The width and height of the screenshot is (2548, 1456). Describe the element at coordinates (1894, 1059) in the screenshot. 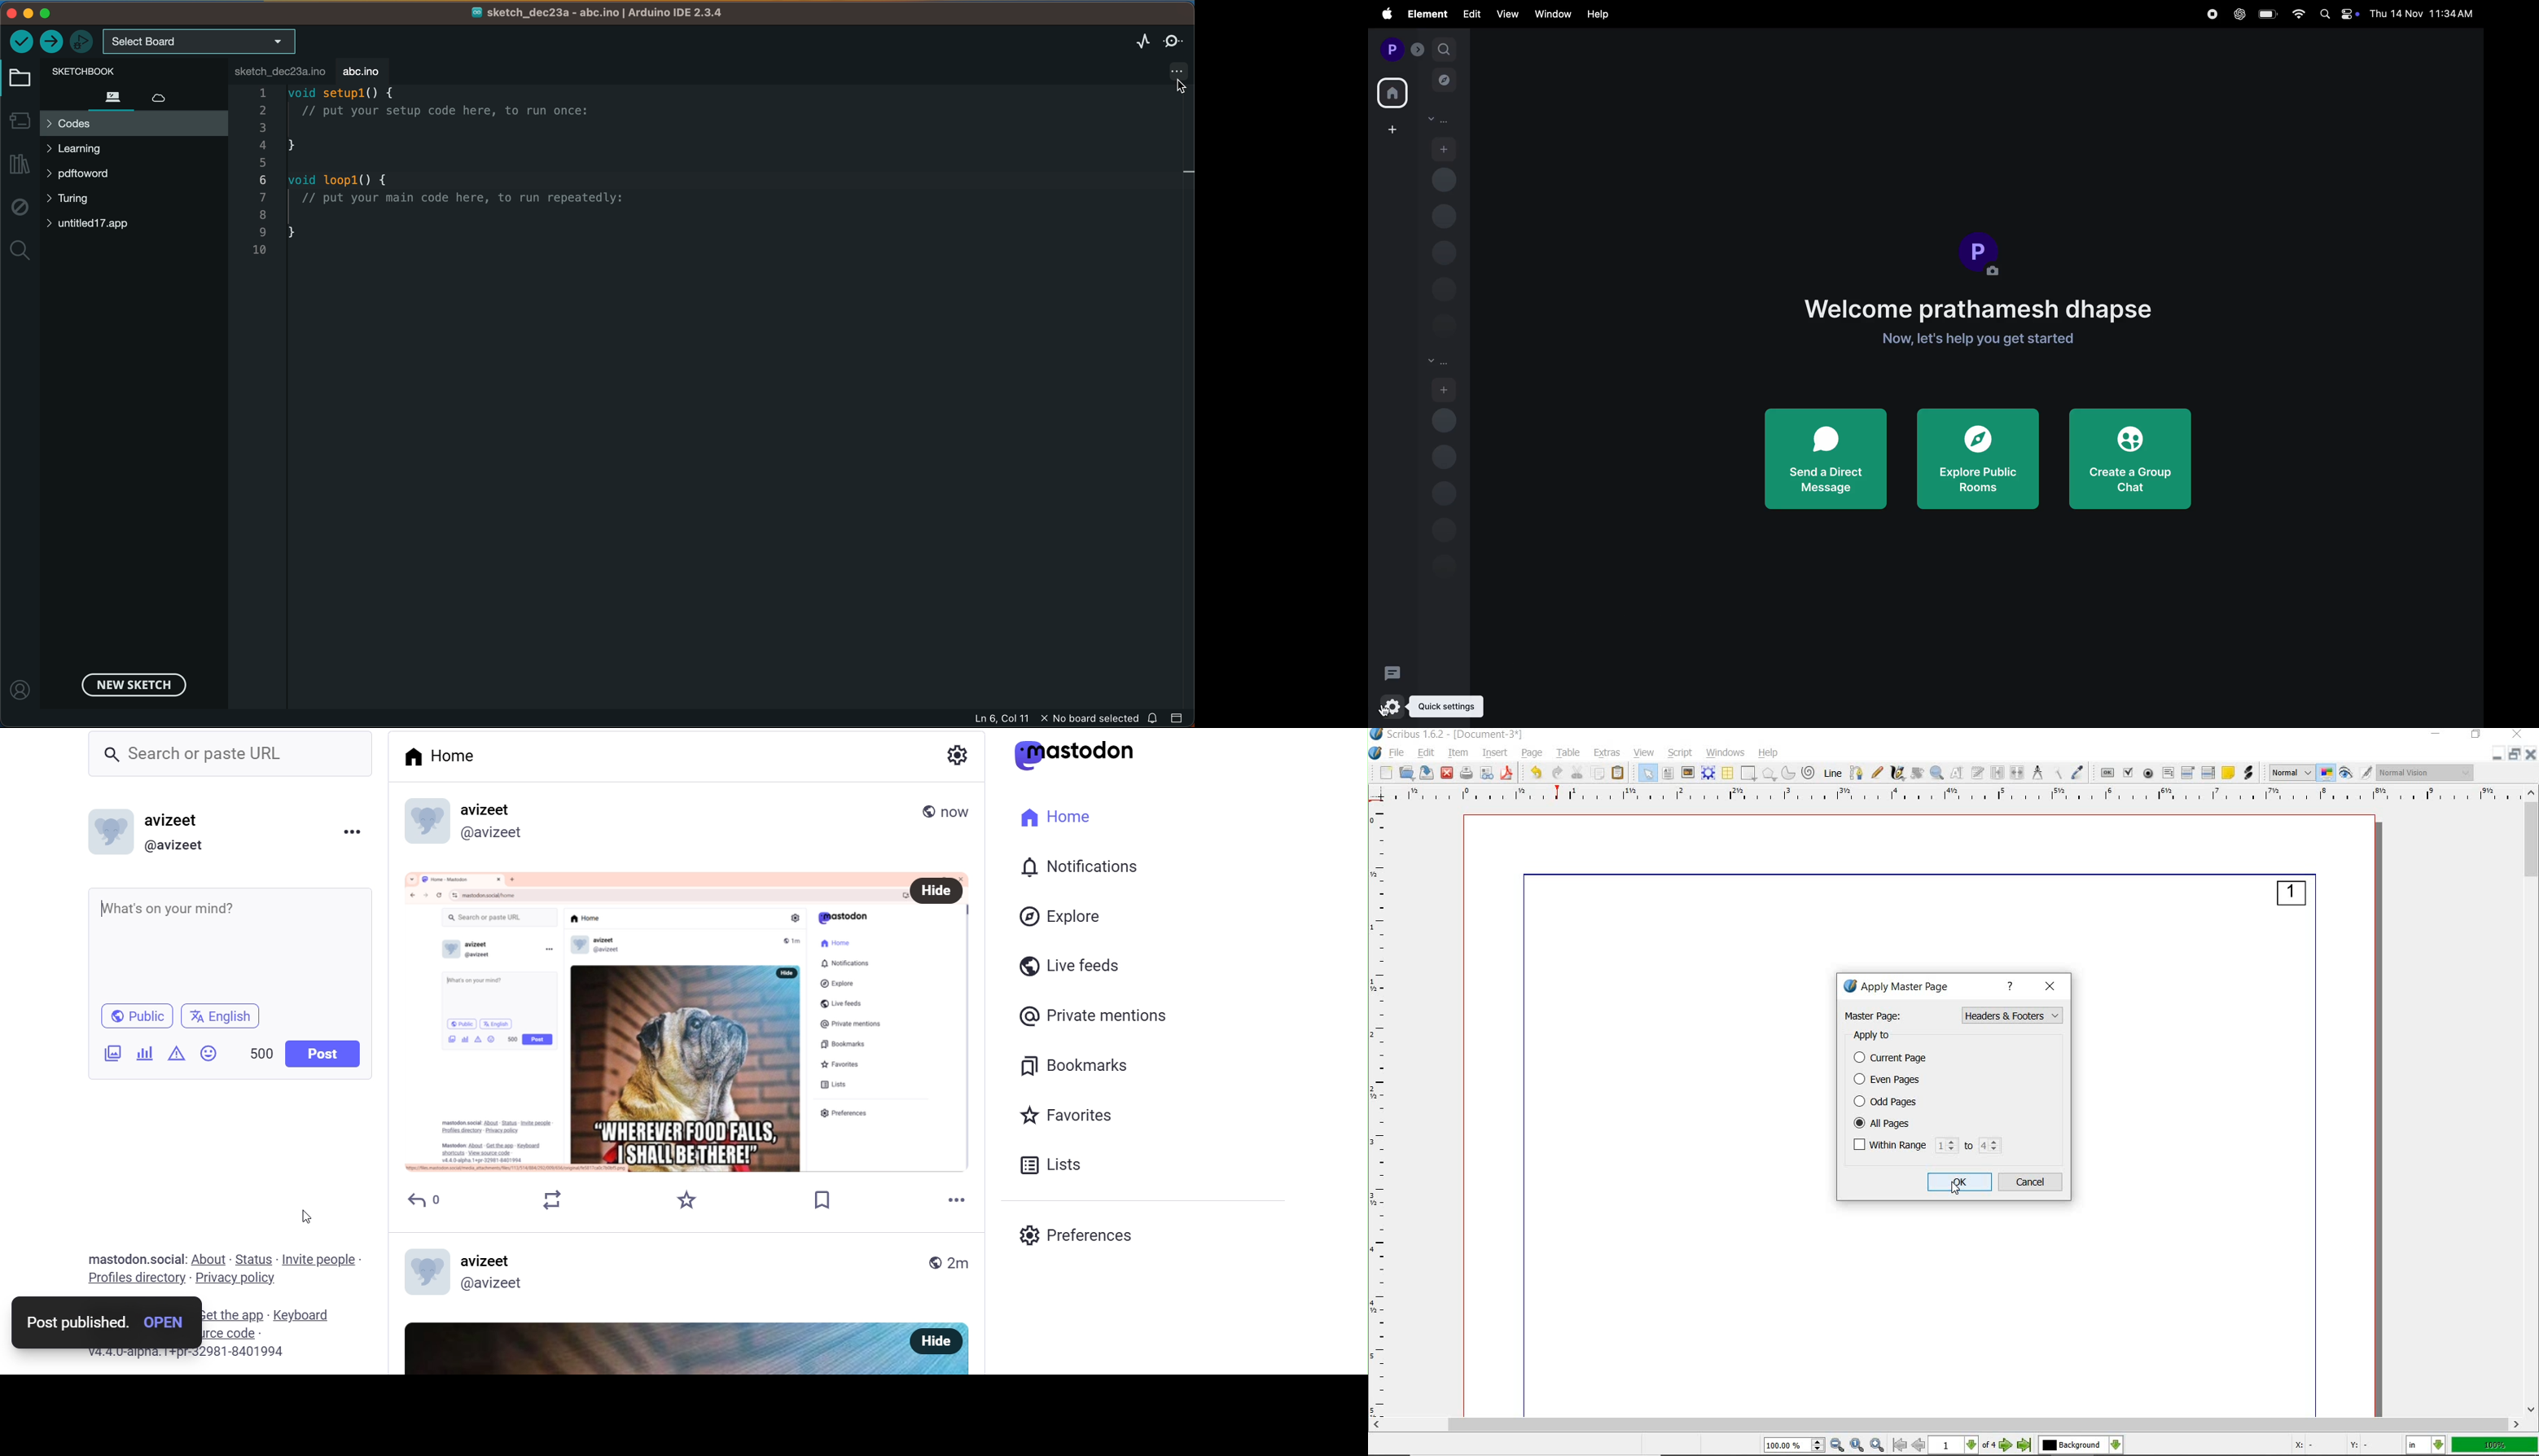

I see `current page` at that location.